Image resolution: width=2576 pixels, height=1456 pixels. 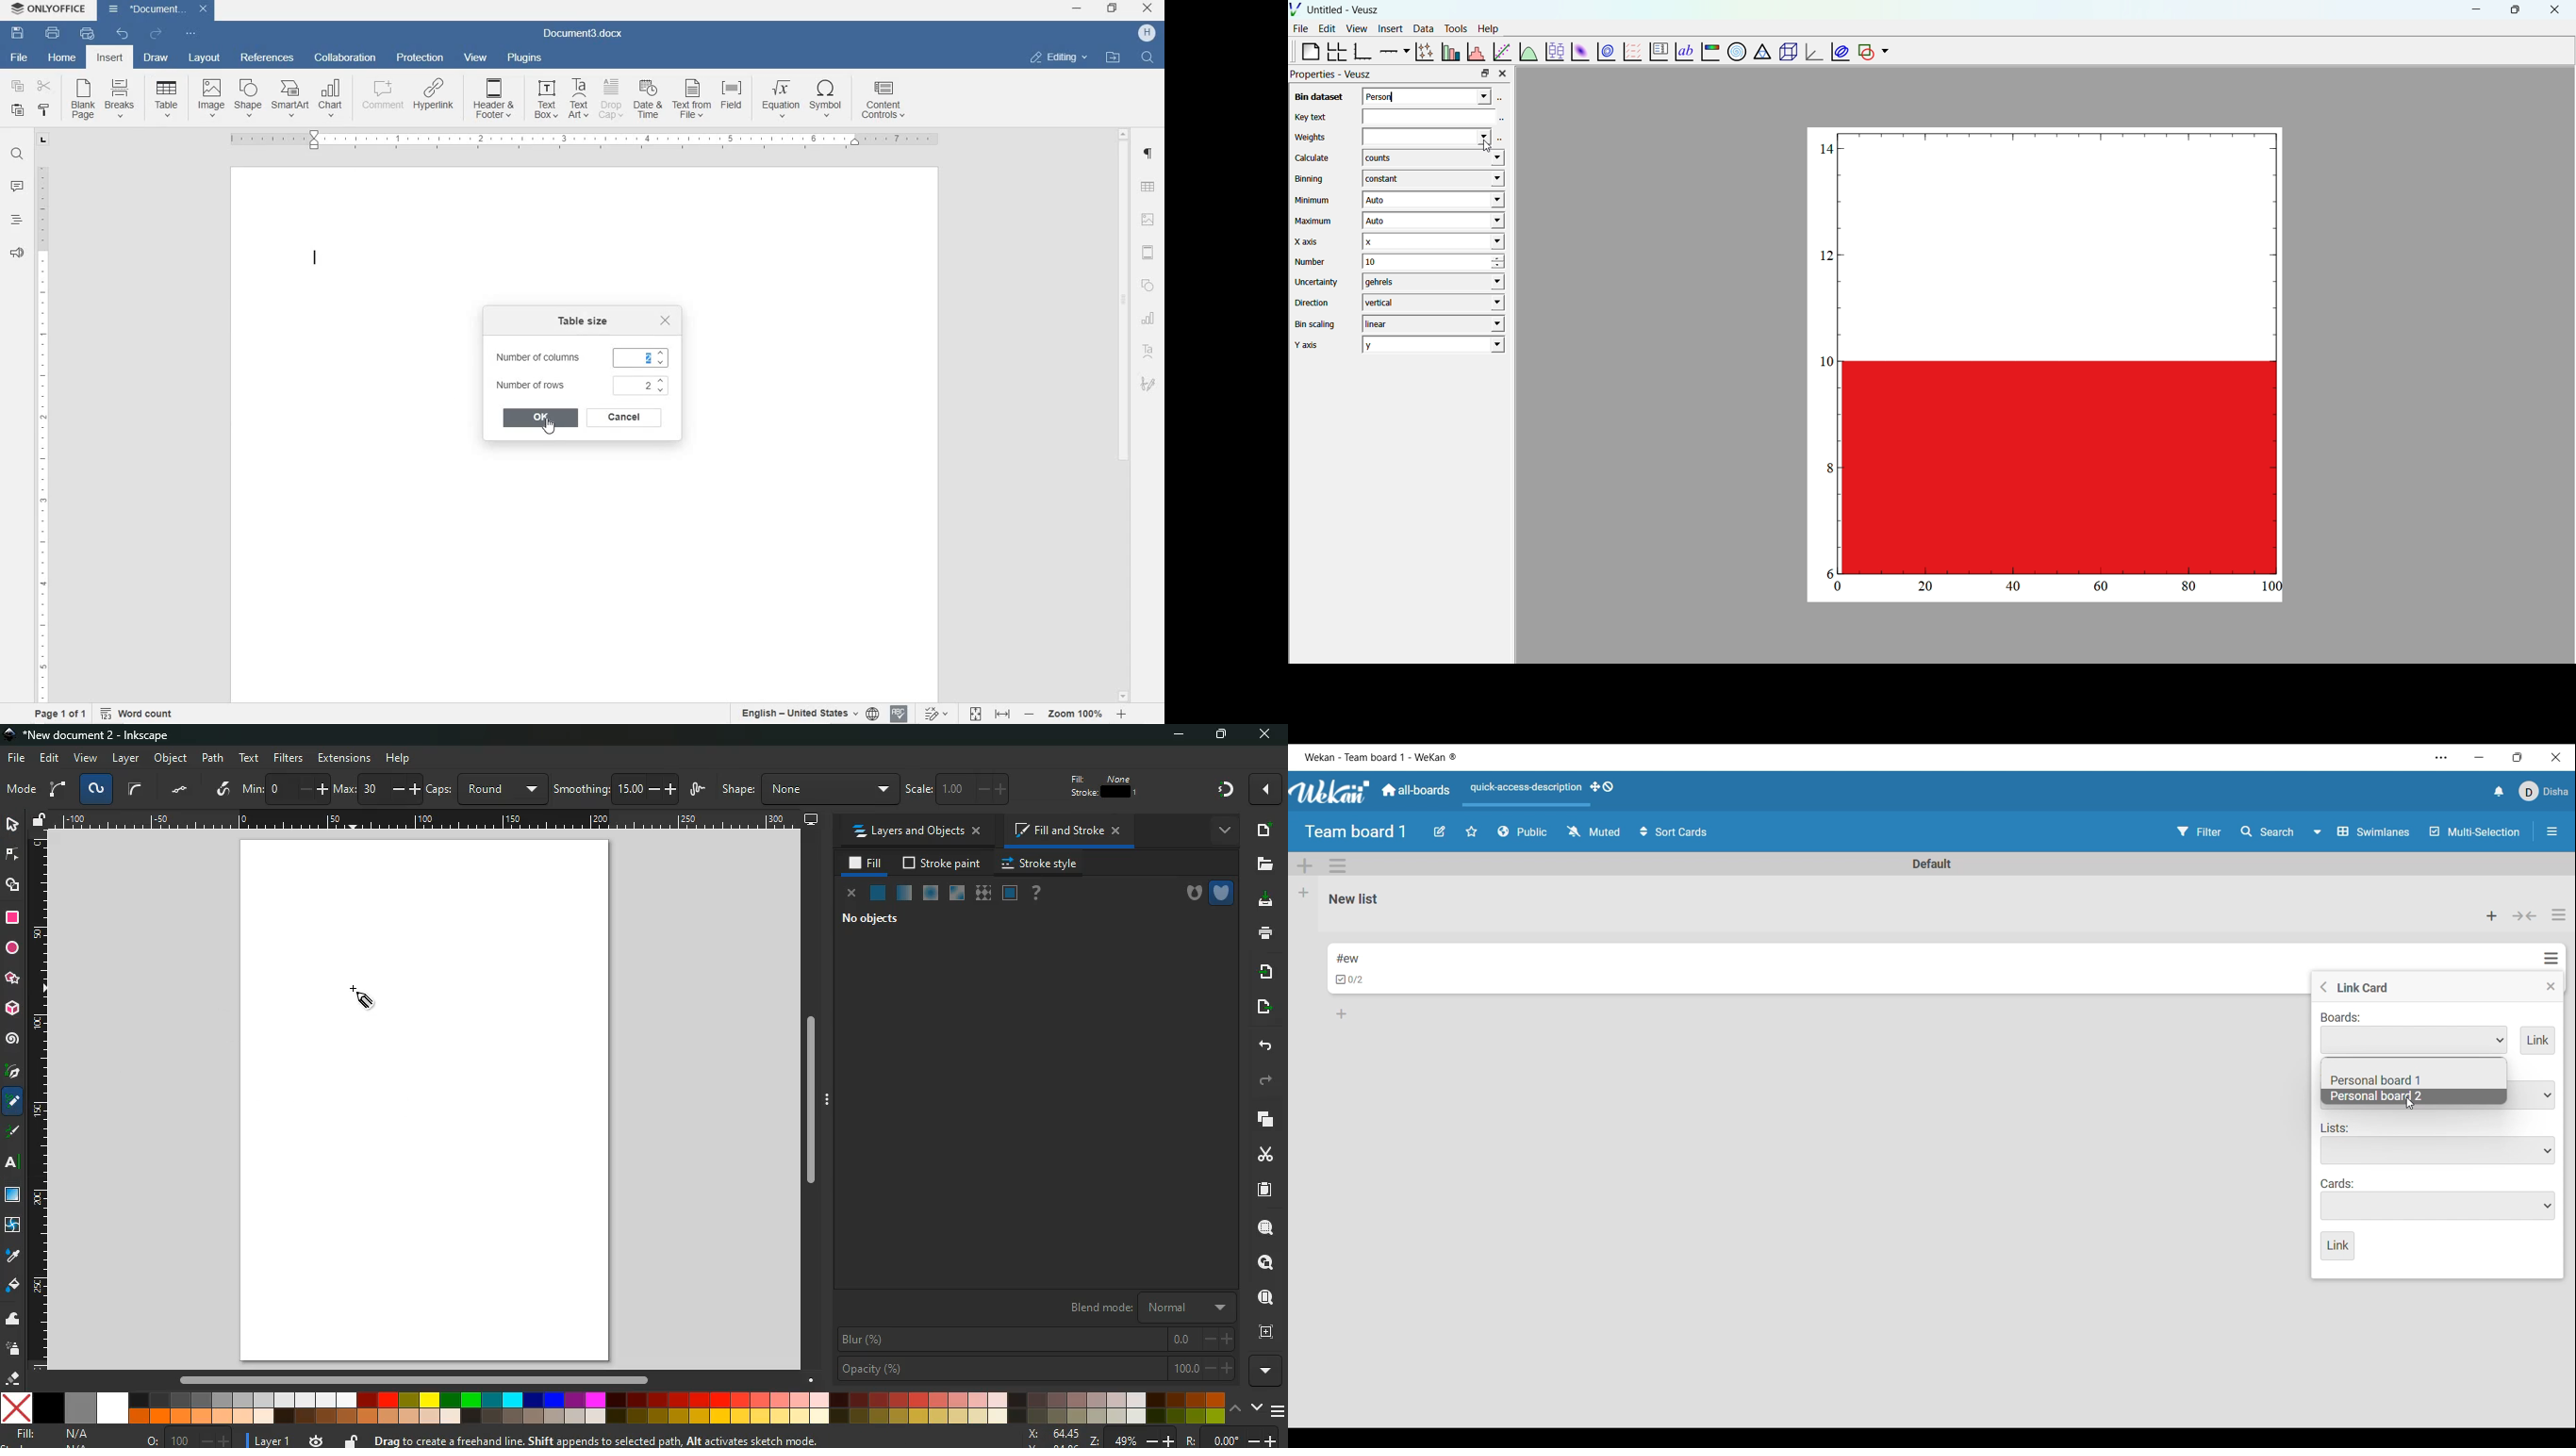 I want to click on vertical, so click(x=1432, y=302).